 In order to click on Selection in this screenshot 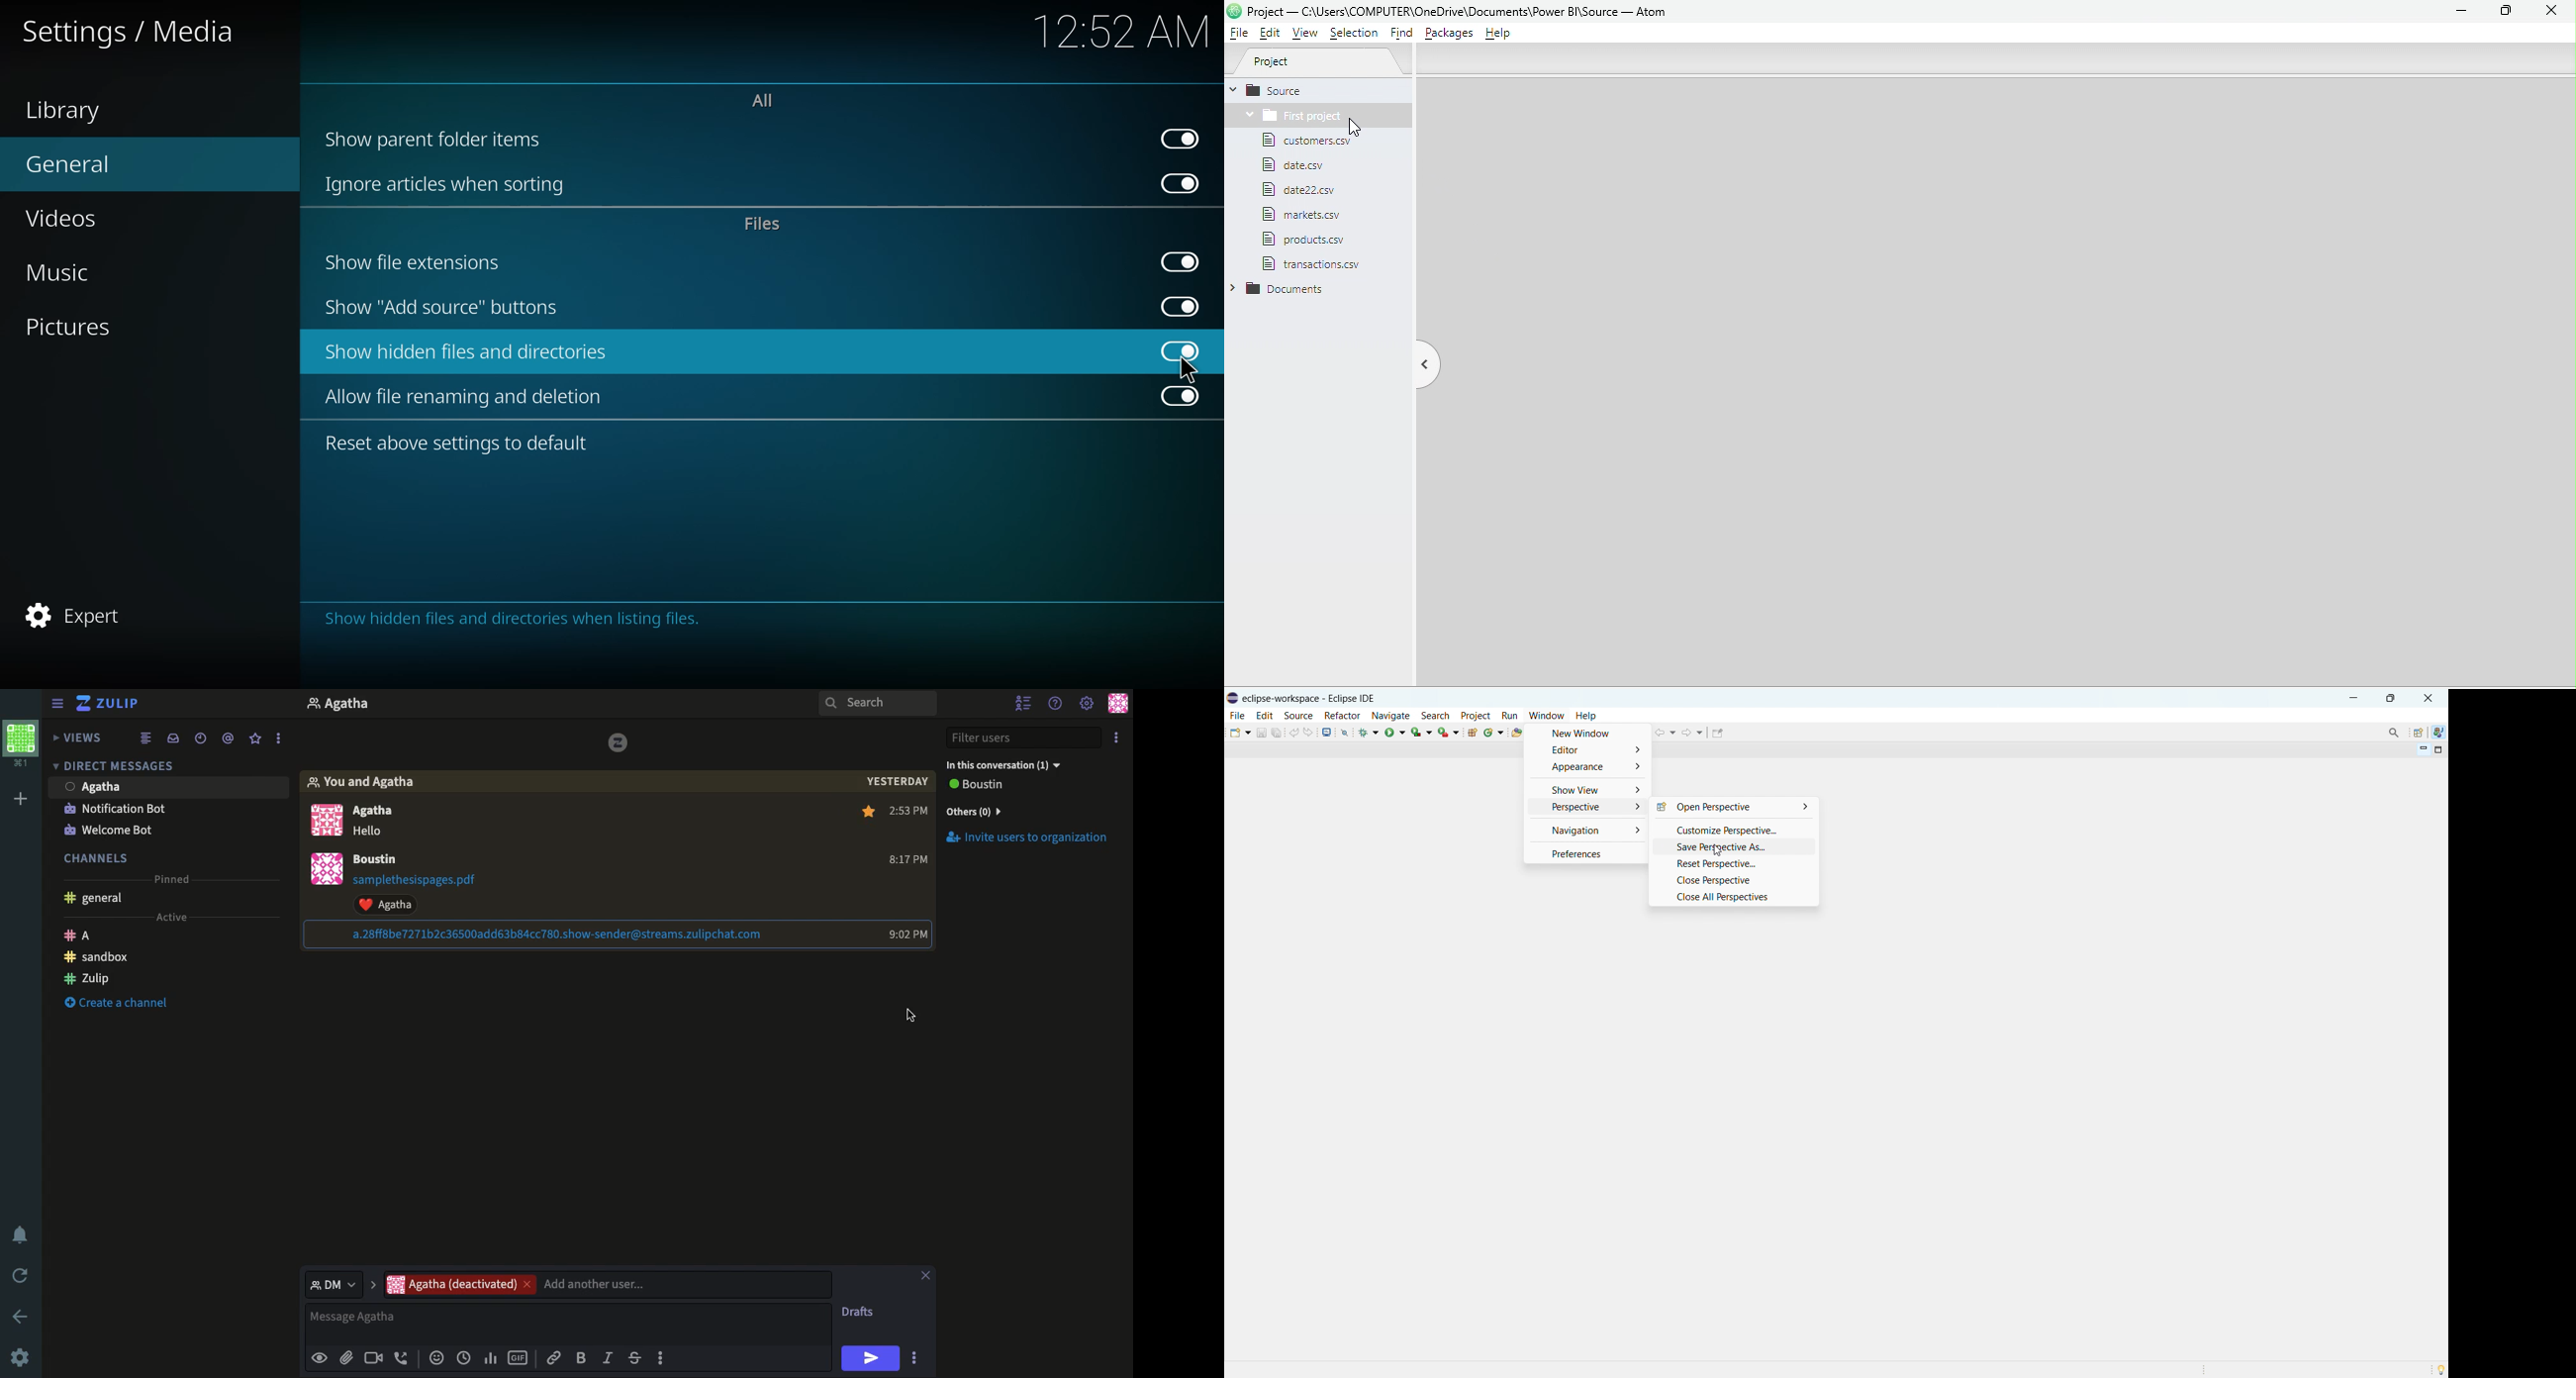, I will do `click(1357, 36)`.